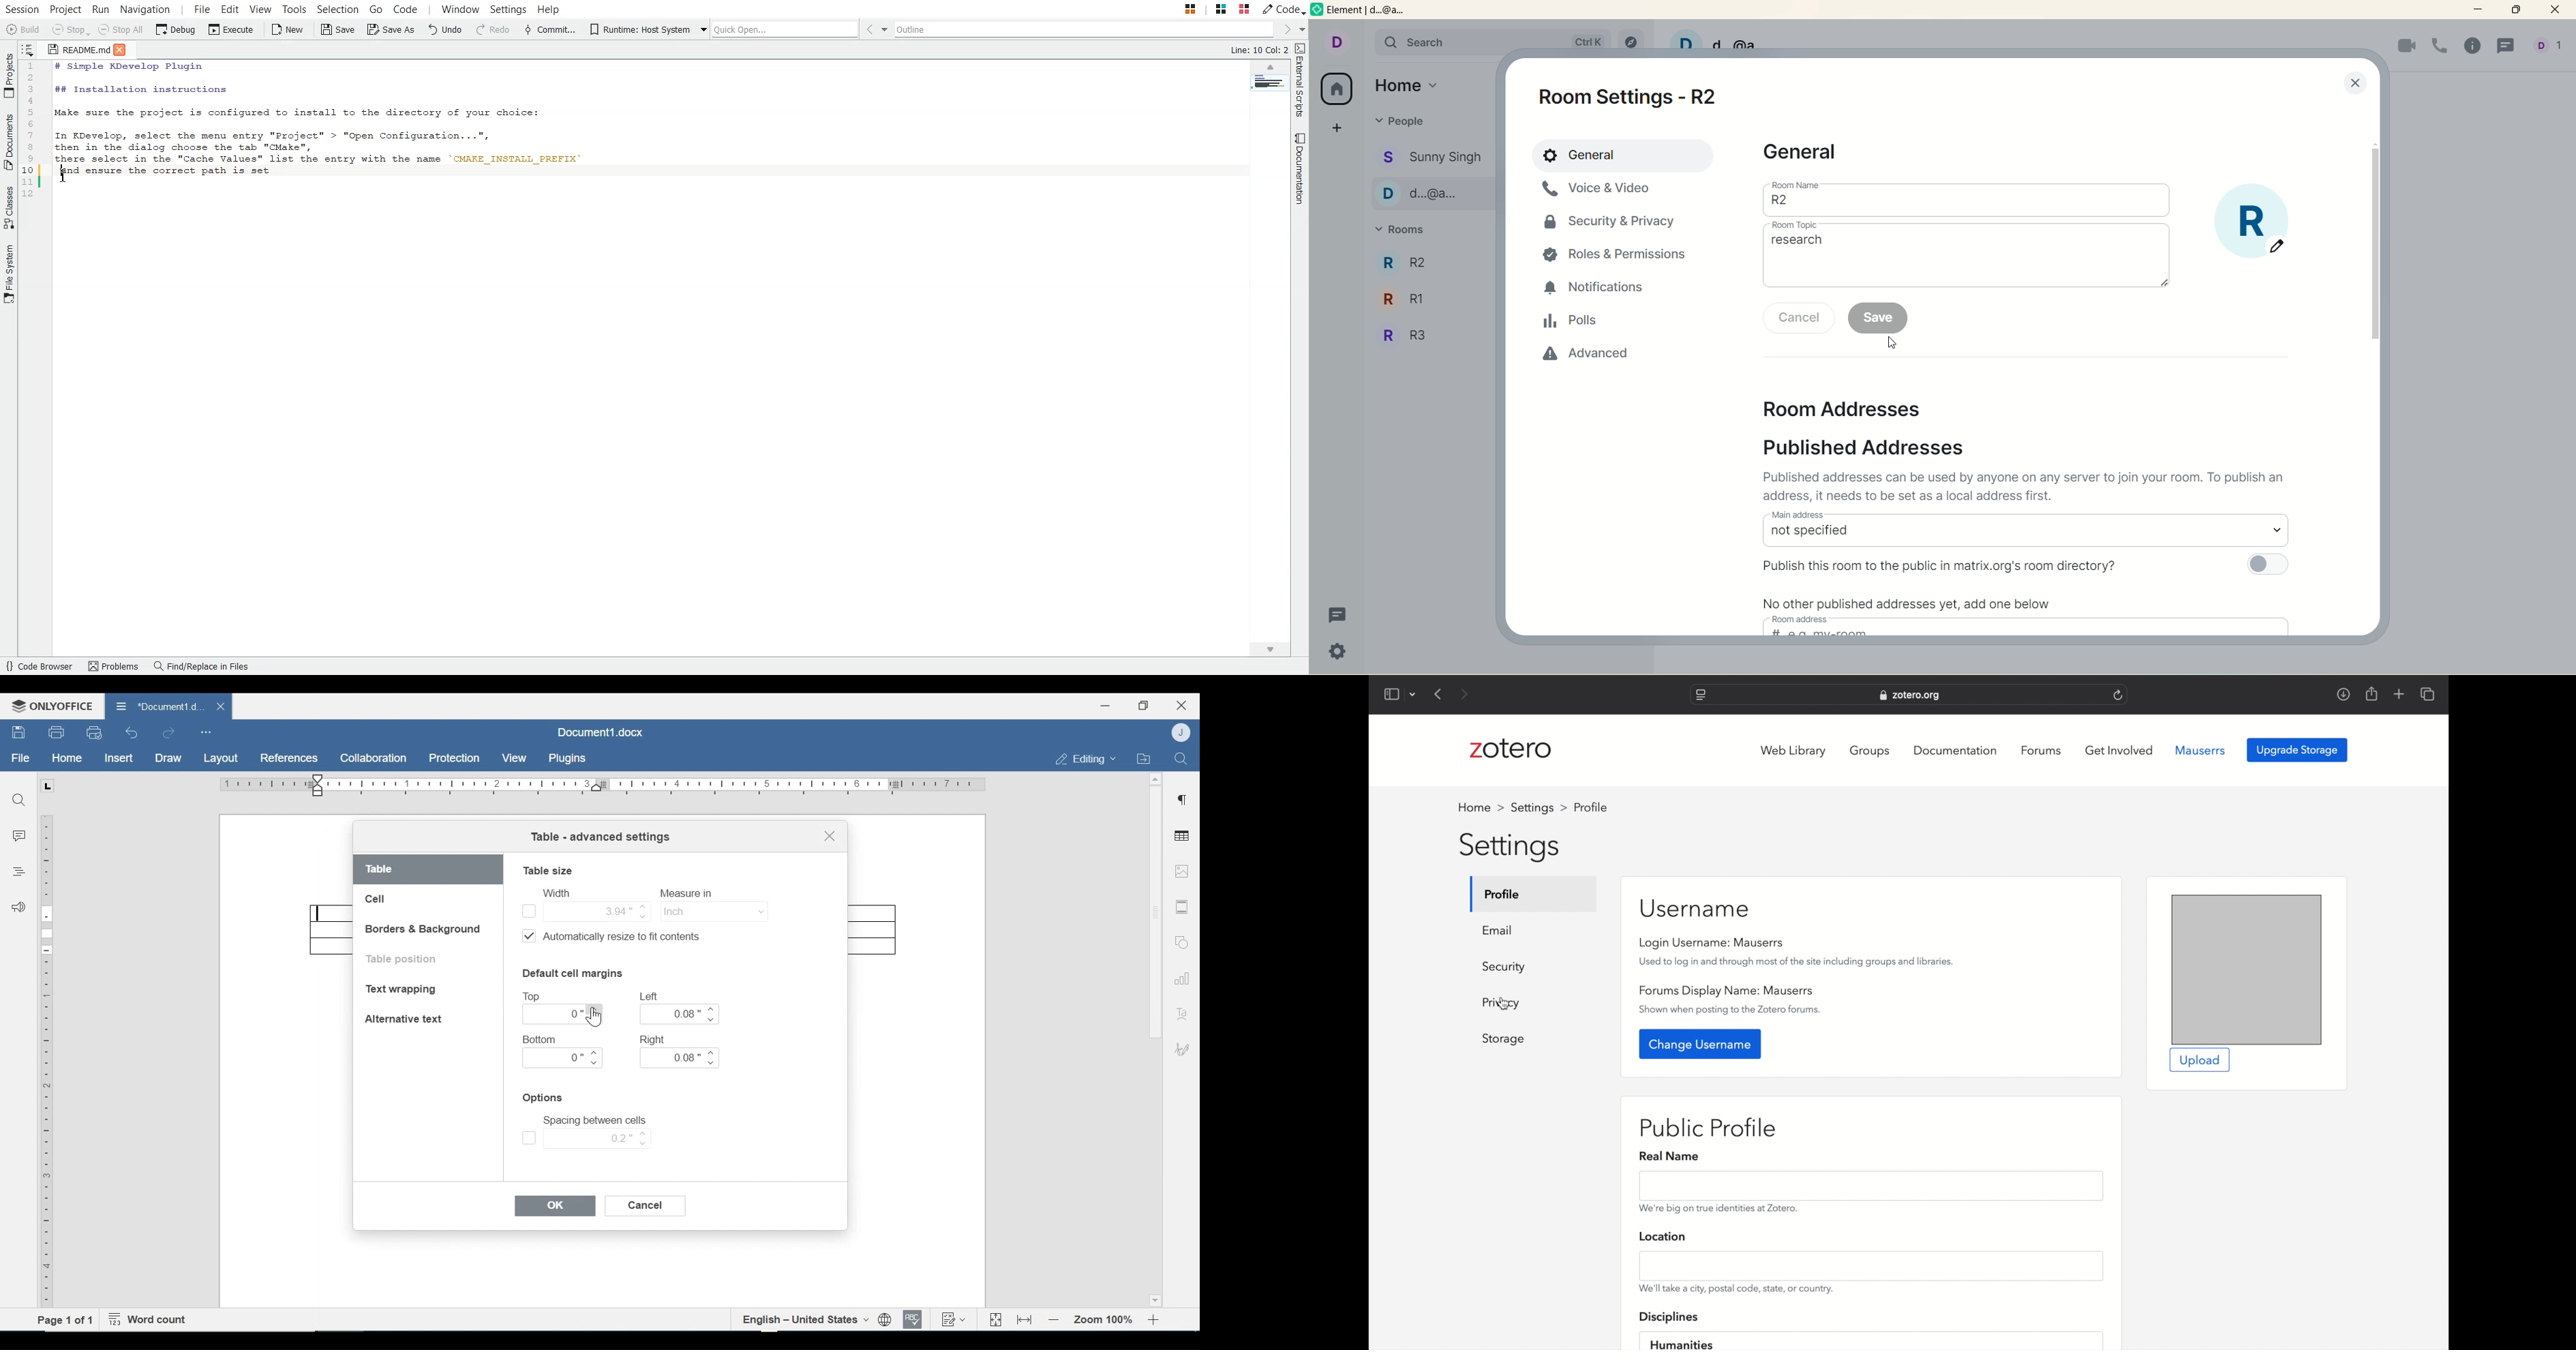 This screenshot has width=2576, height=1372. I want to click on Table - advanced settings, so click(600, 838).